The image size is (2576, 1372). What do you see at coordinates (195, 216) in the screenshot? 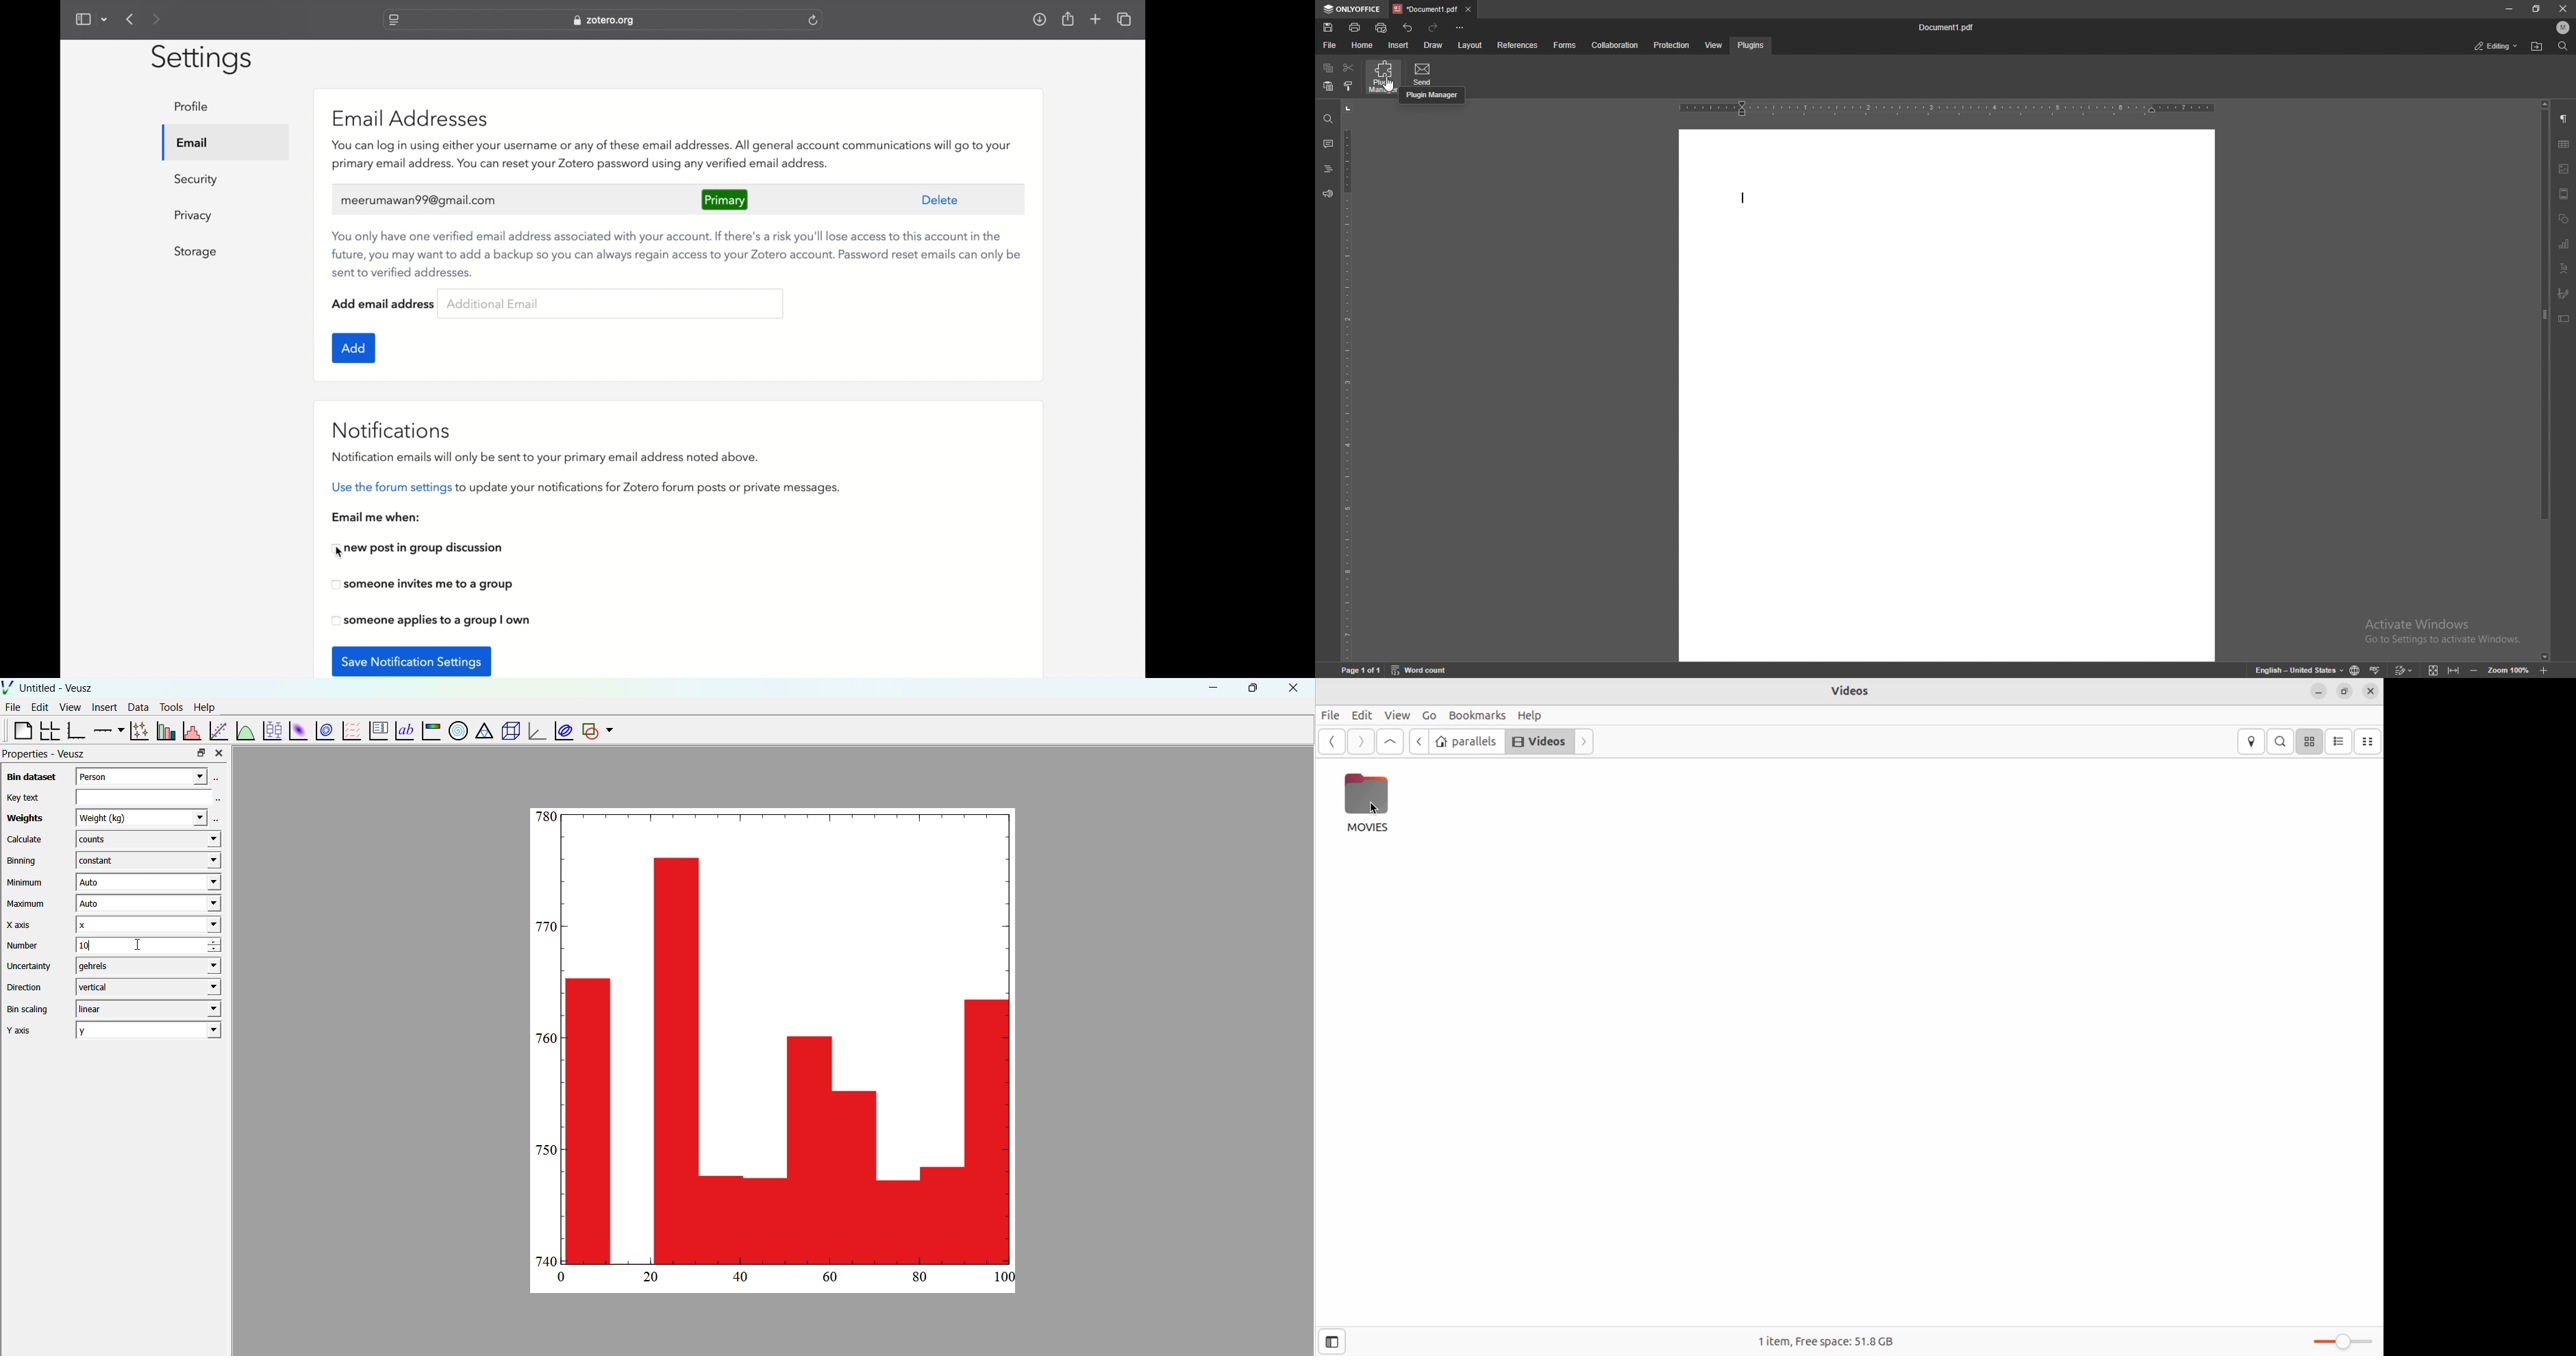
I see `privacy` at bounding box center [195, 216].